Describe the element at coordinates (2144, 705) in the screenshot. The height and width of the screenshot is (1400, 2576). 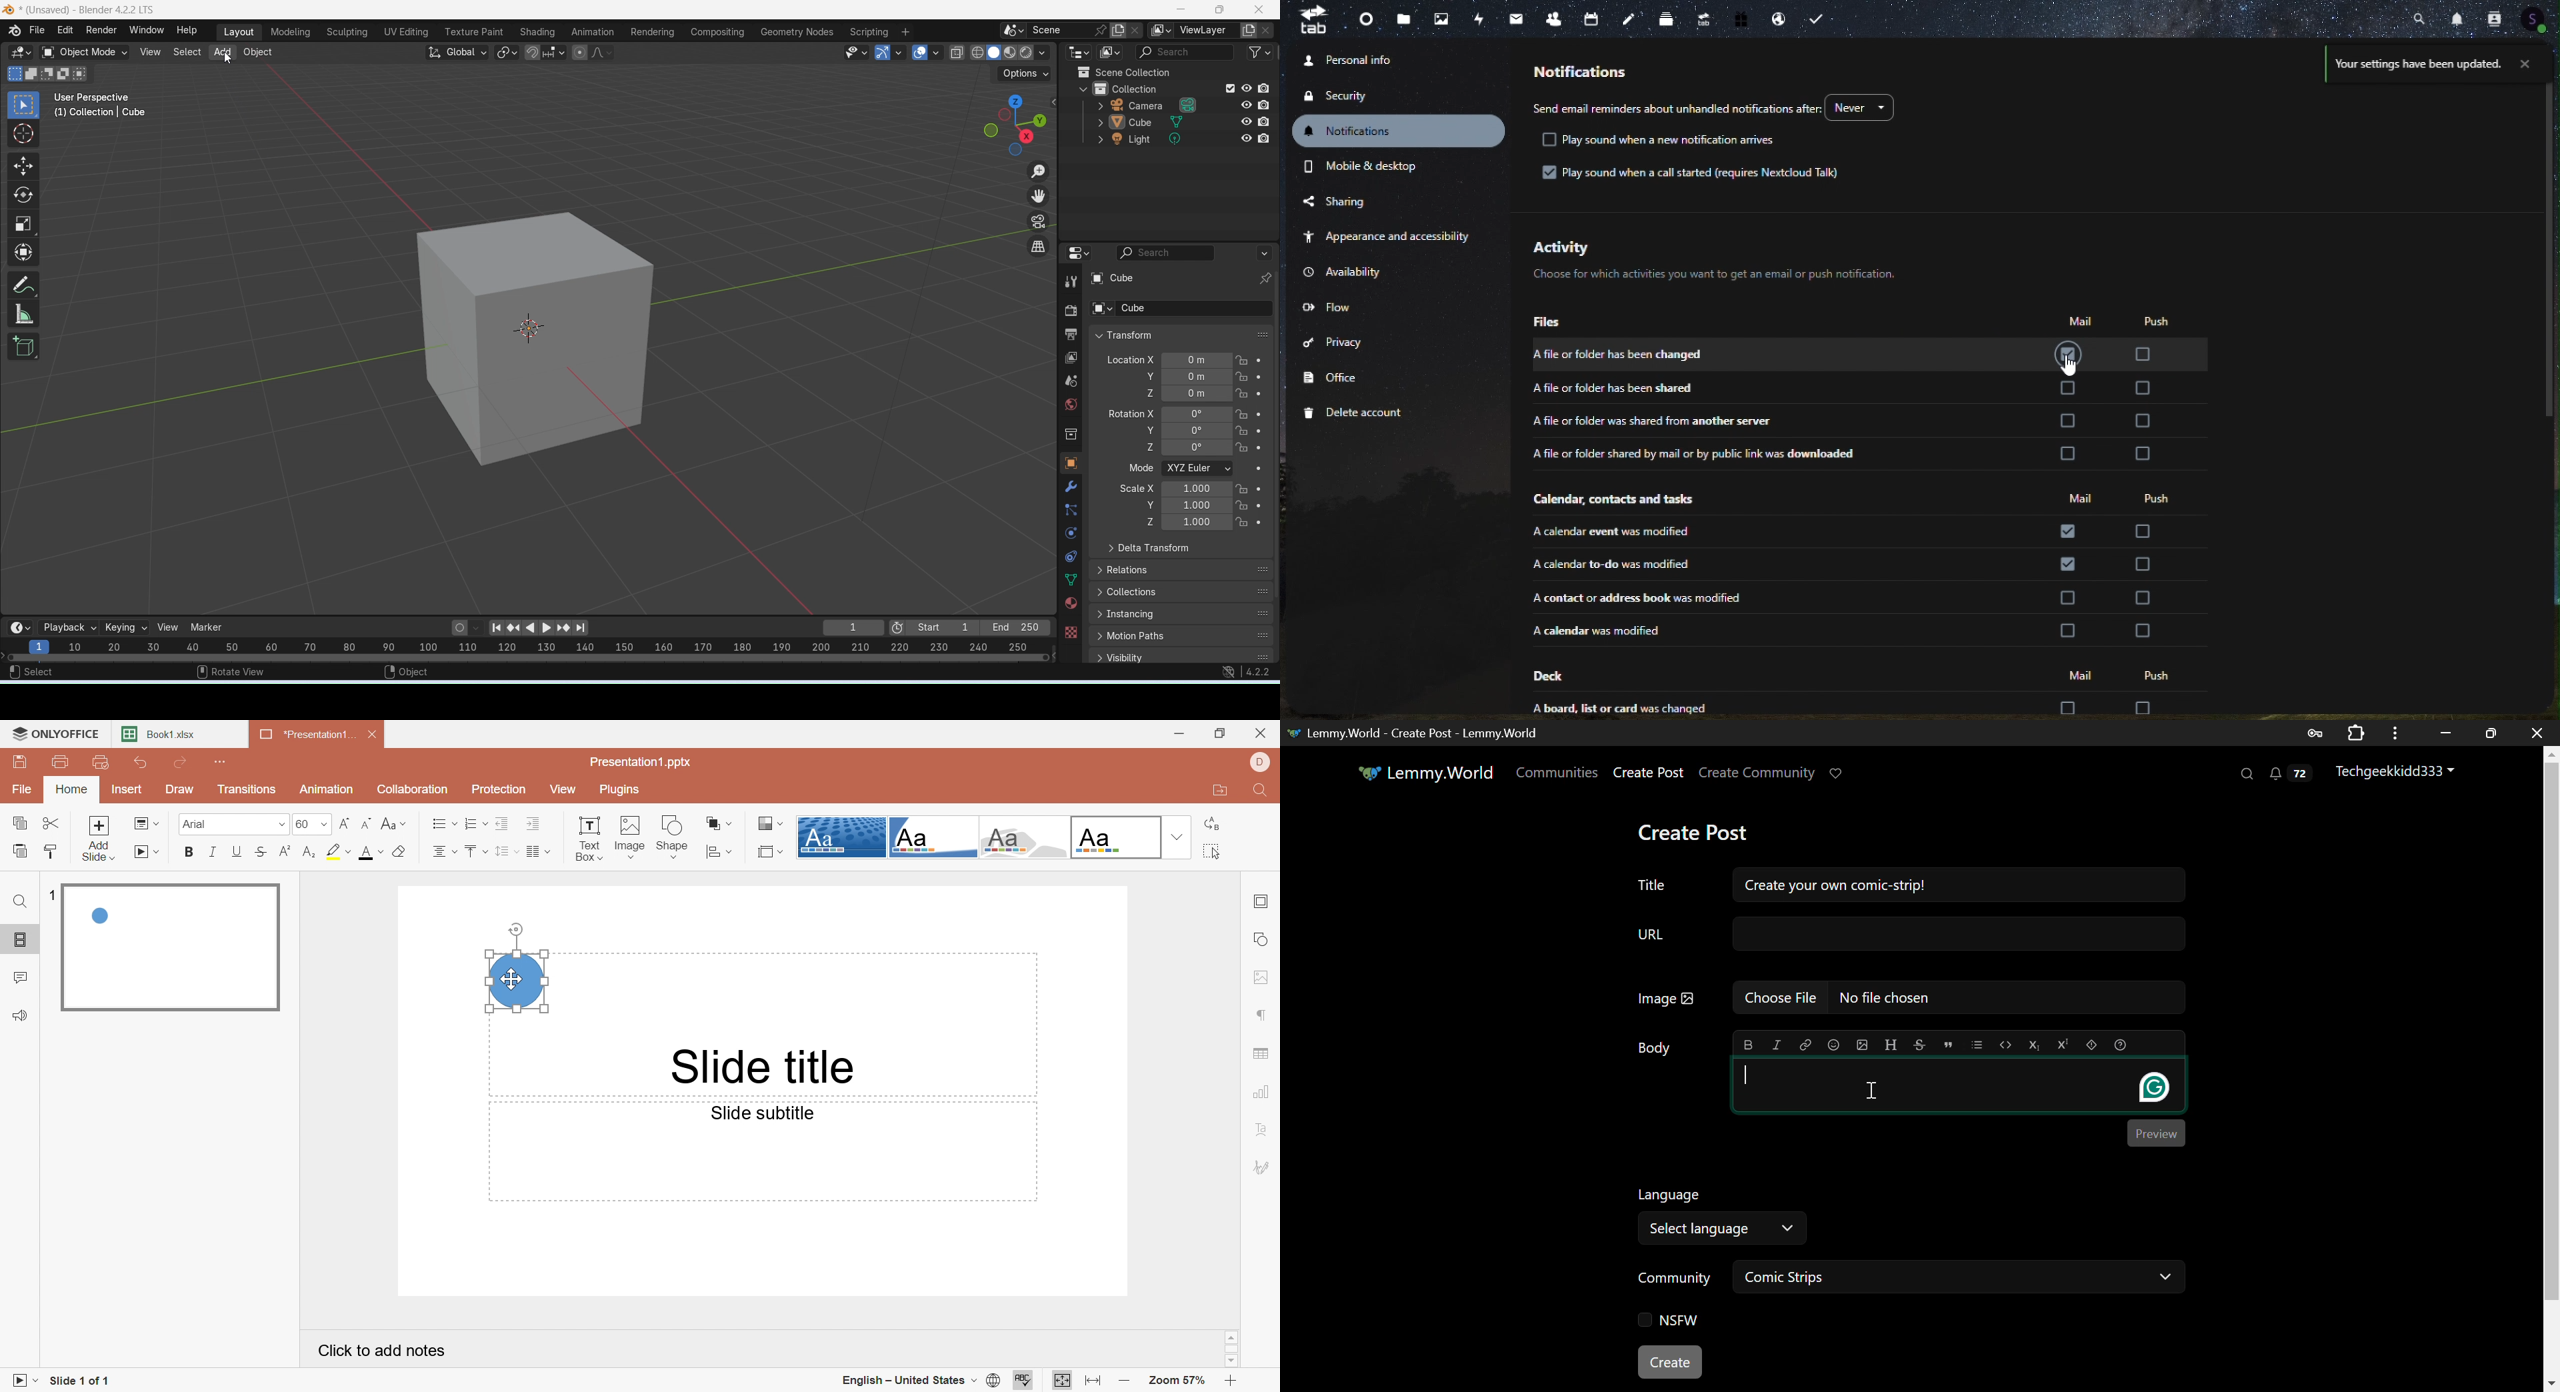
I see `check box` at that location.